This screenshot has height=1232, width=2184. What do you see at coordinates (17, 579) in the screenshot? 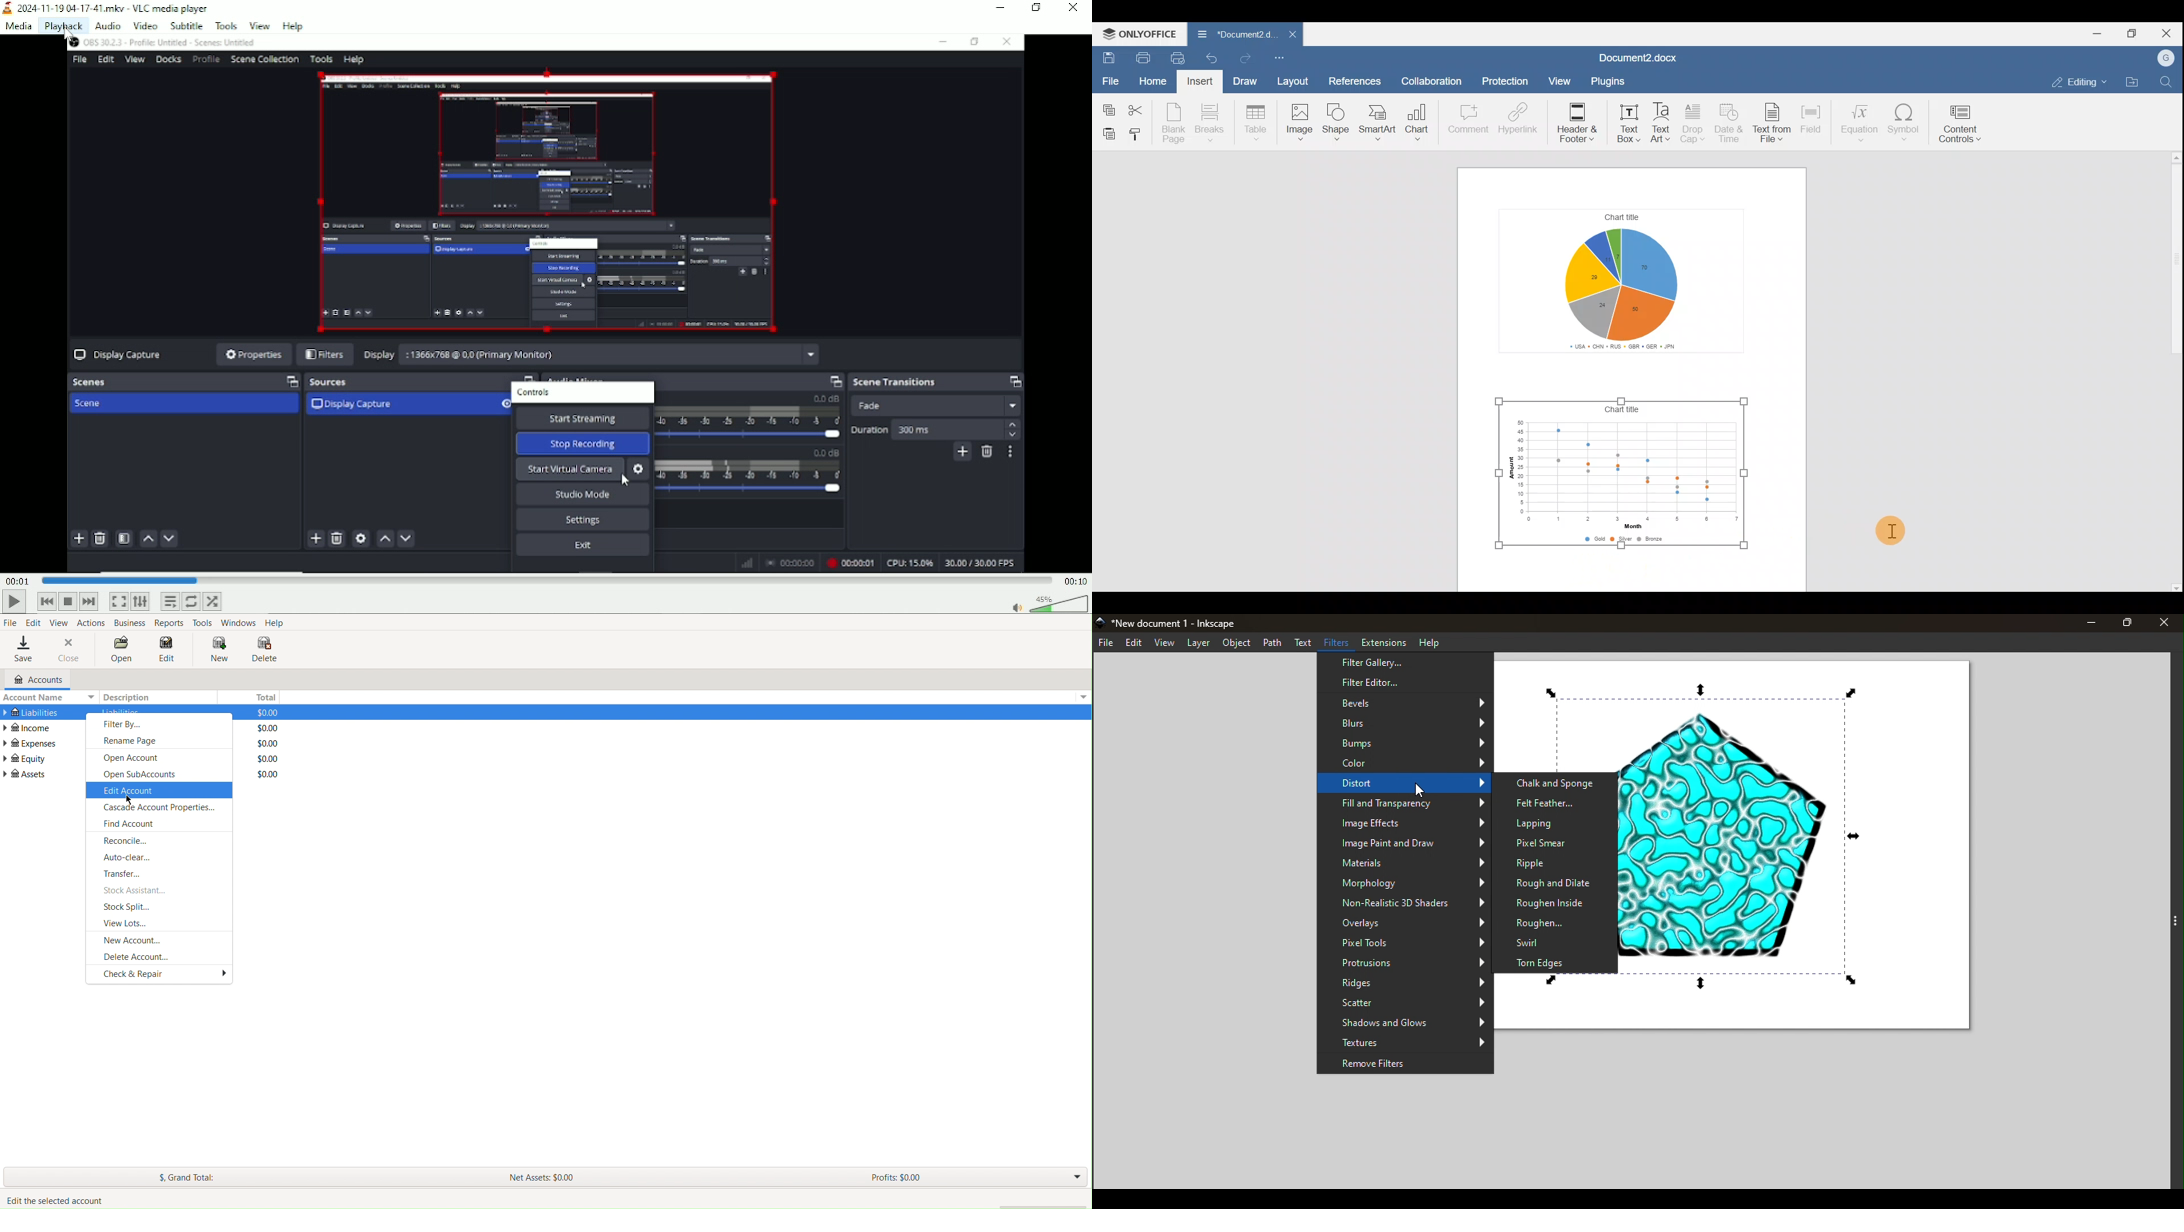
I see `00:01` at bounding box center [17, 579].